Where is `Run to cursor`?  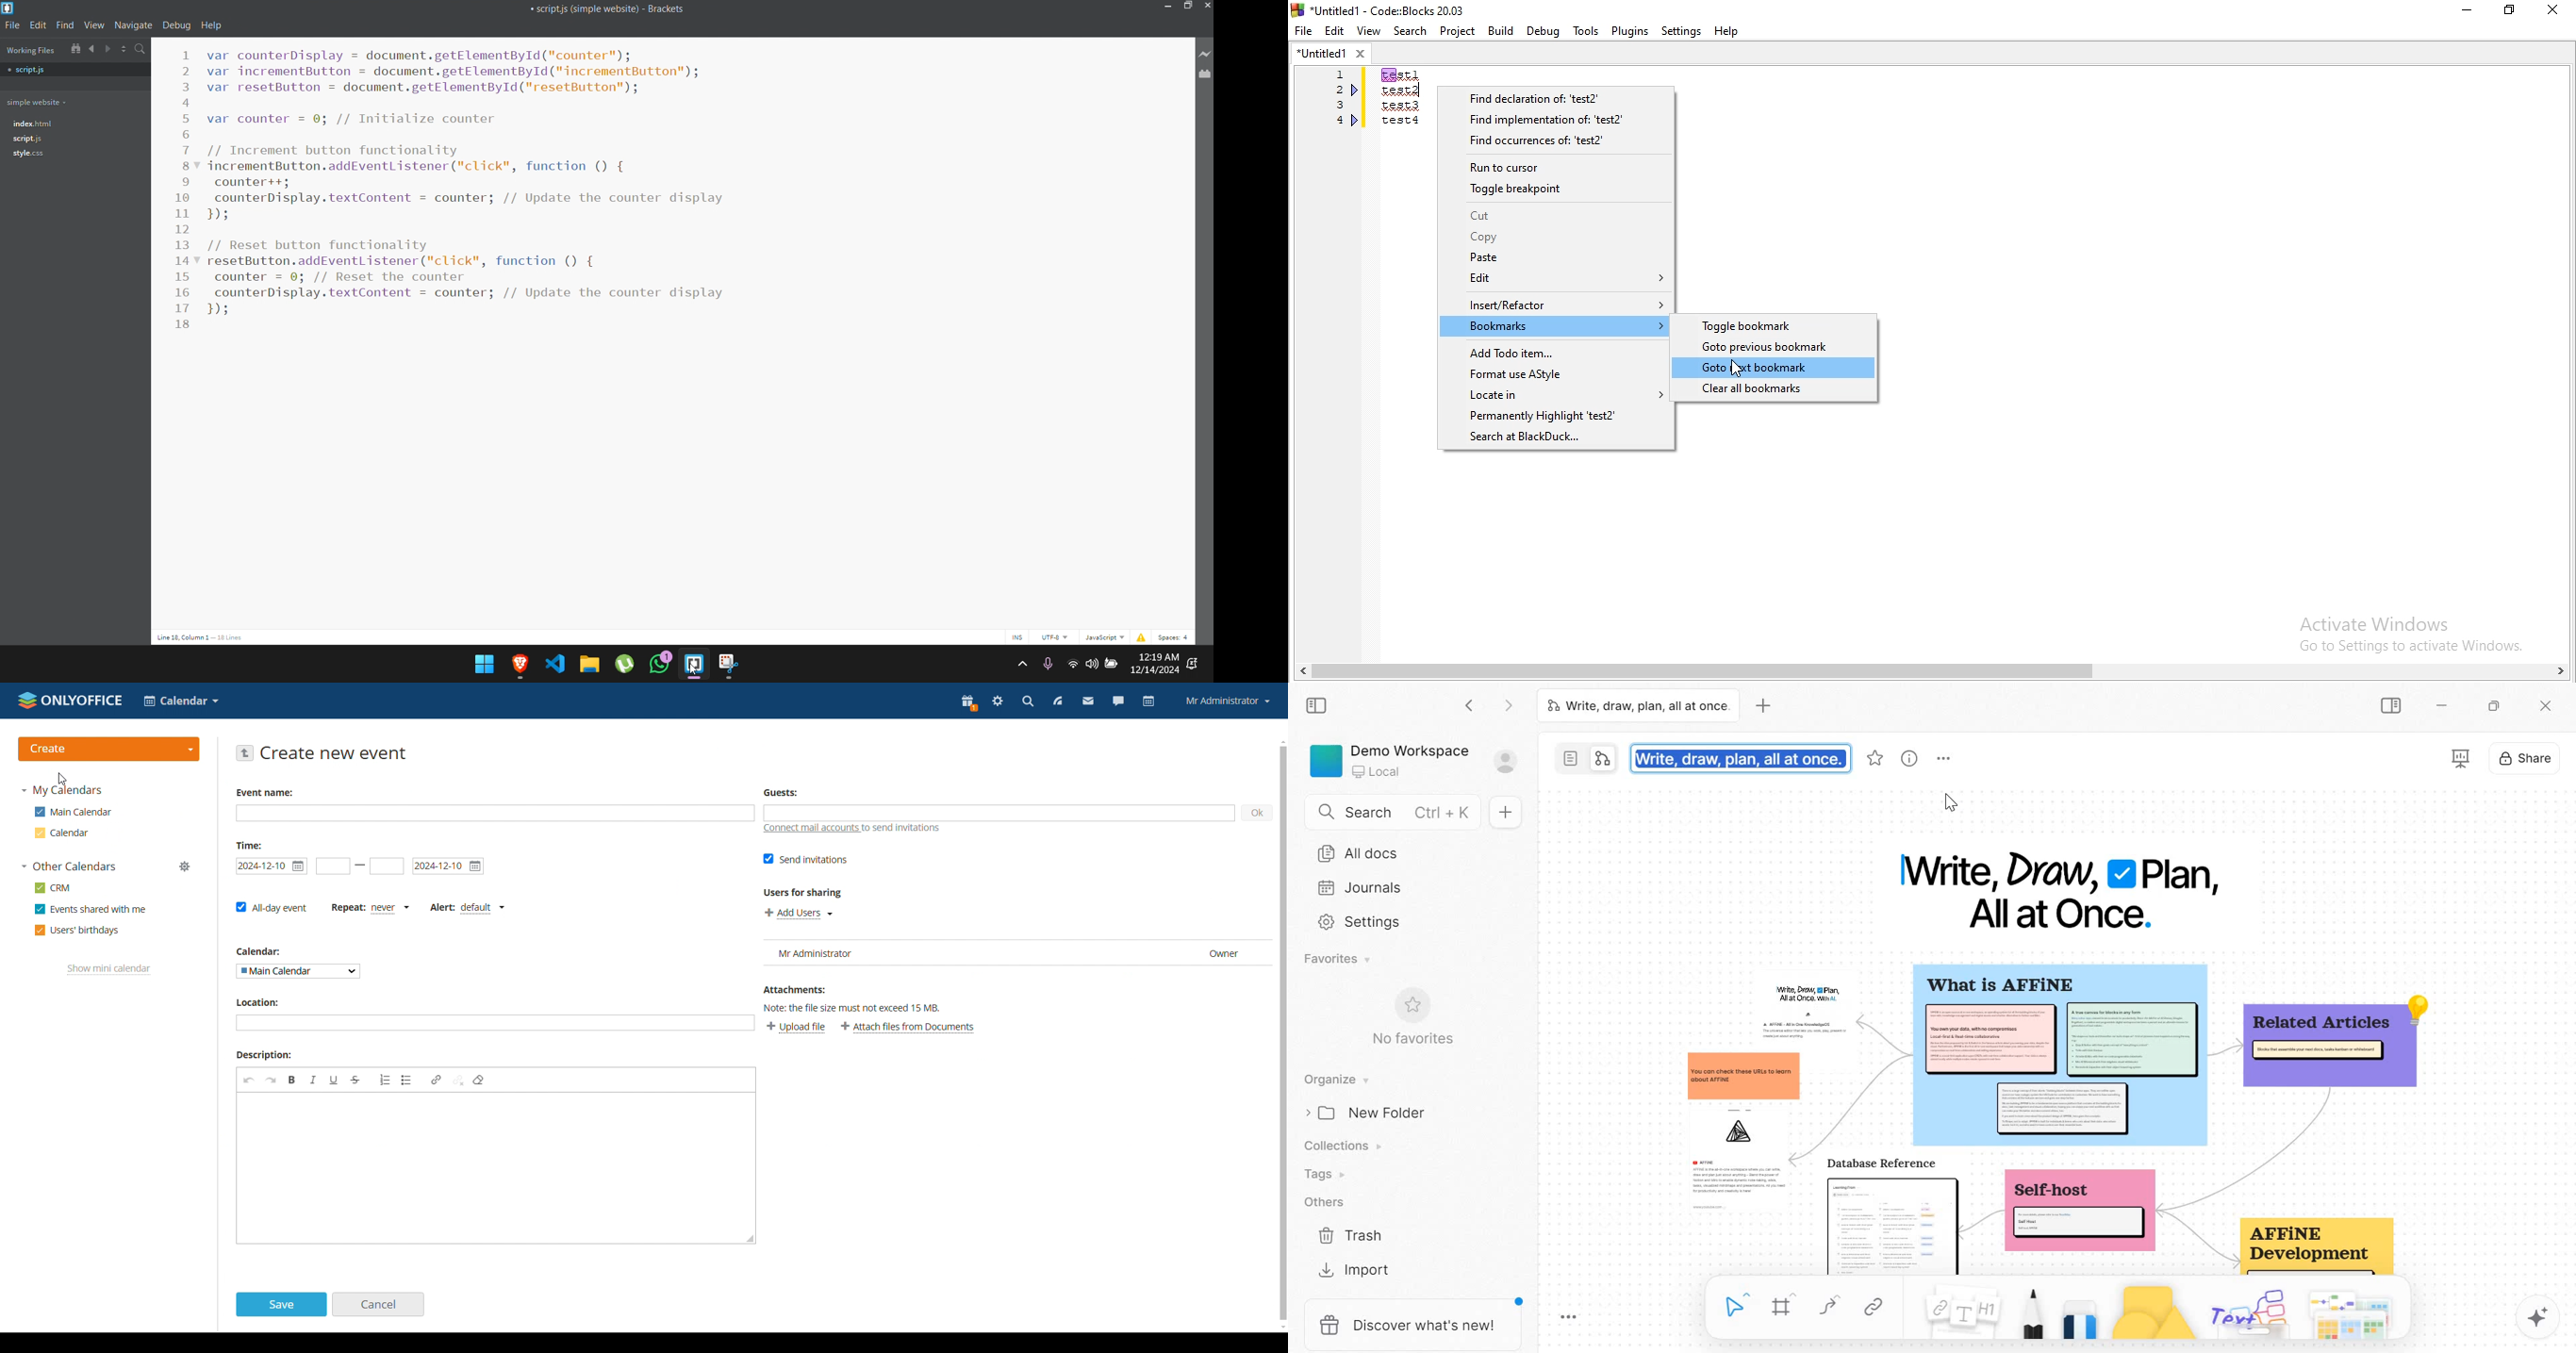 Run to cursor is located at coordinates (1557, 167).